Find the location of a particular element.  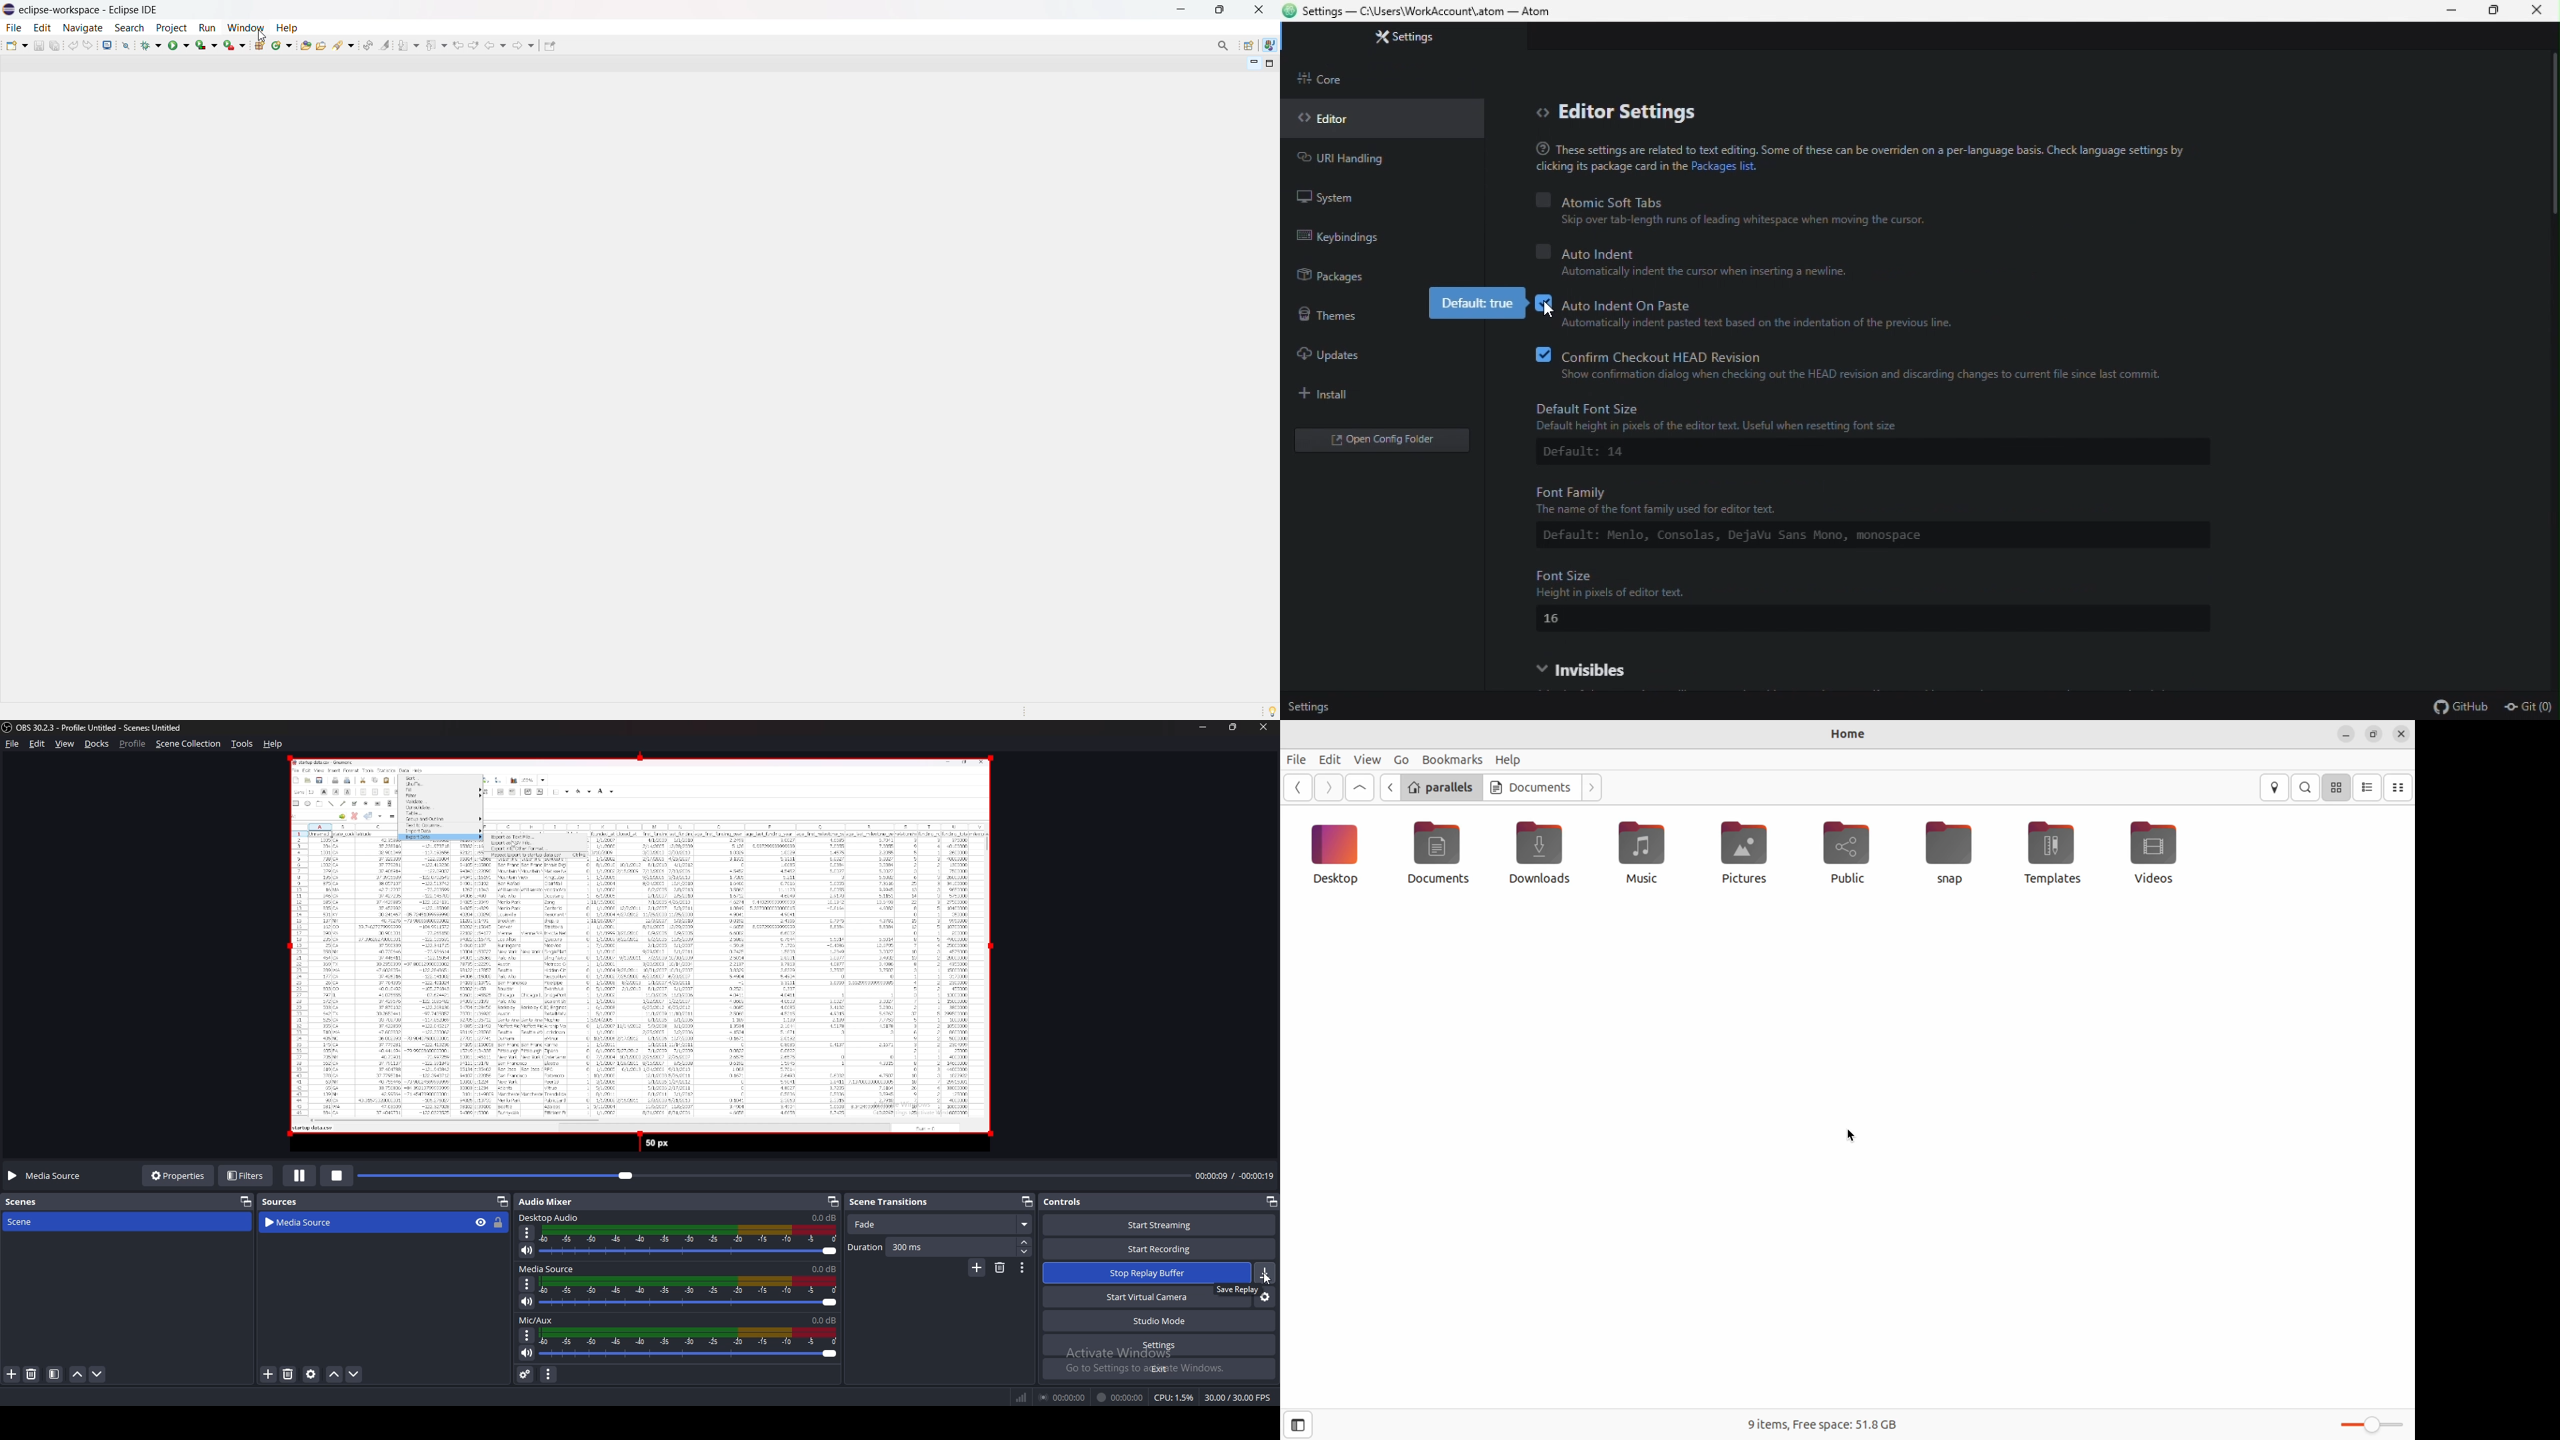

audio mixer is located at coordinates (546, 1202).